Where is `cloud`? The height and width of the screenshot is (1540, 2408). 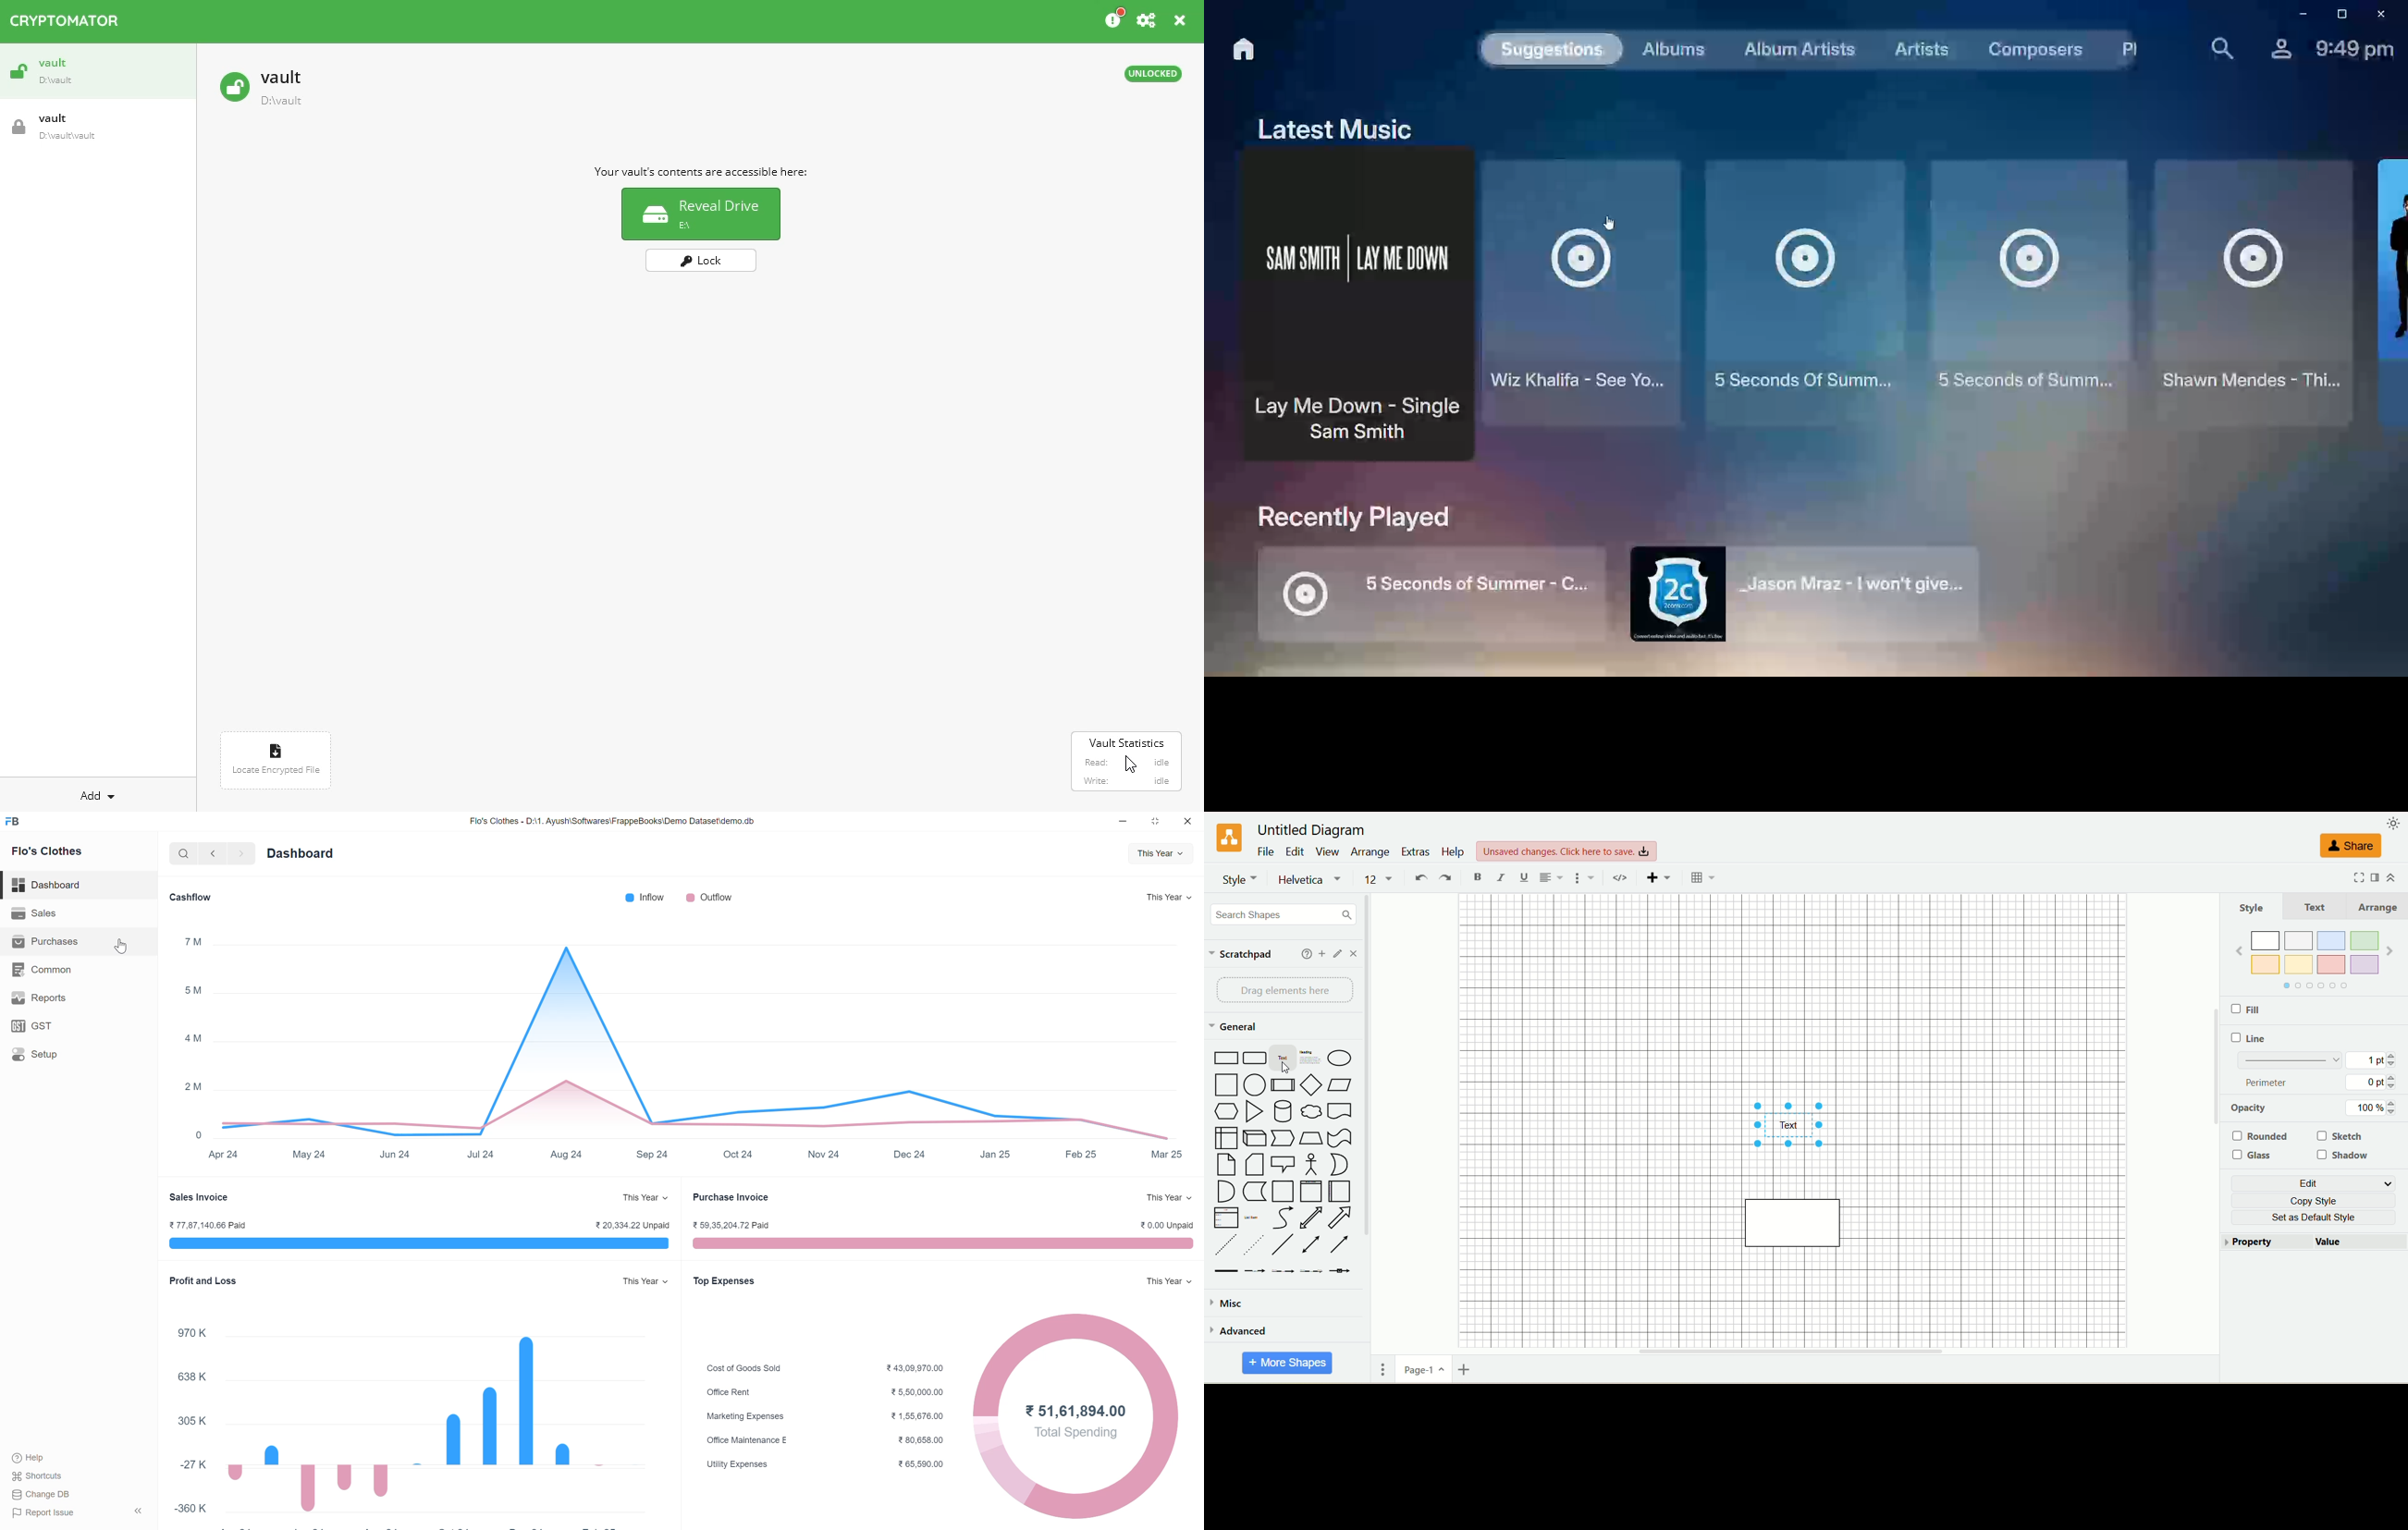
cloud is located at coordinates (1311, 1111).